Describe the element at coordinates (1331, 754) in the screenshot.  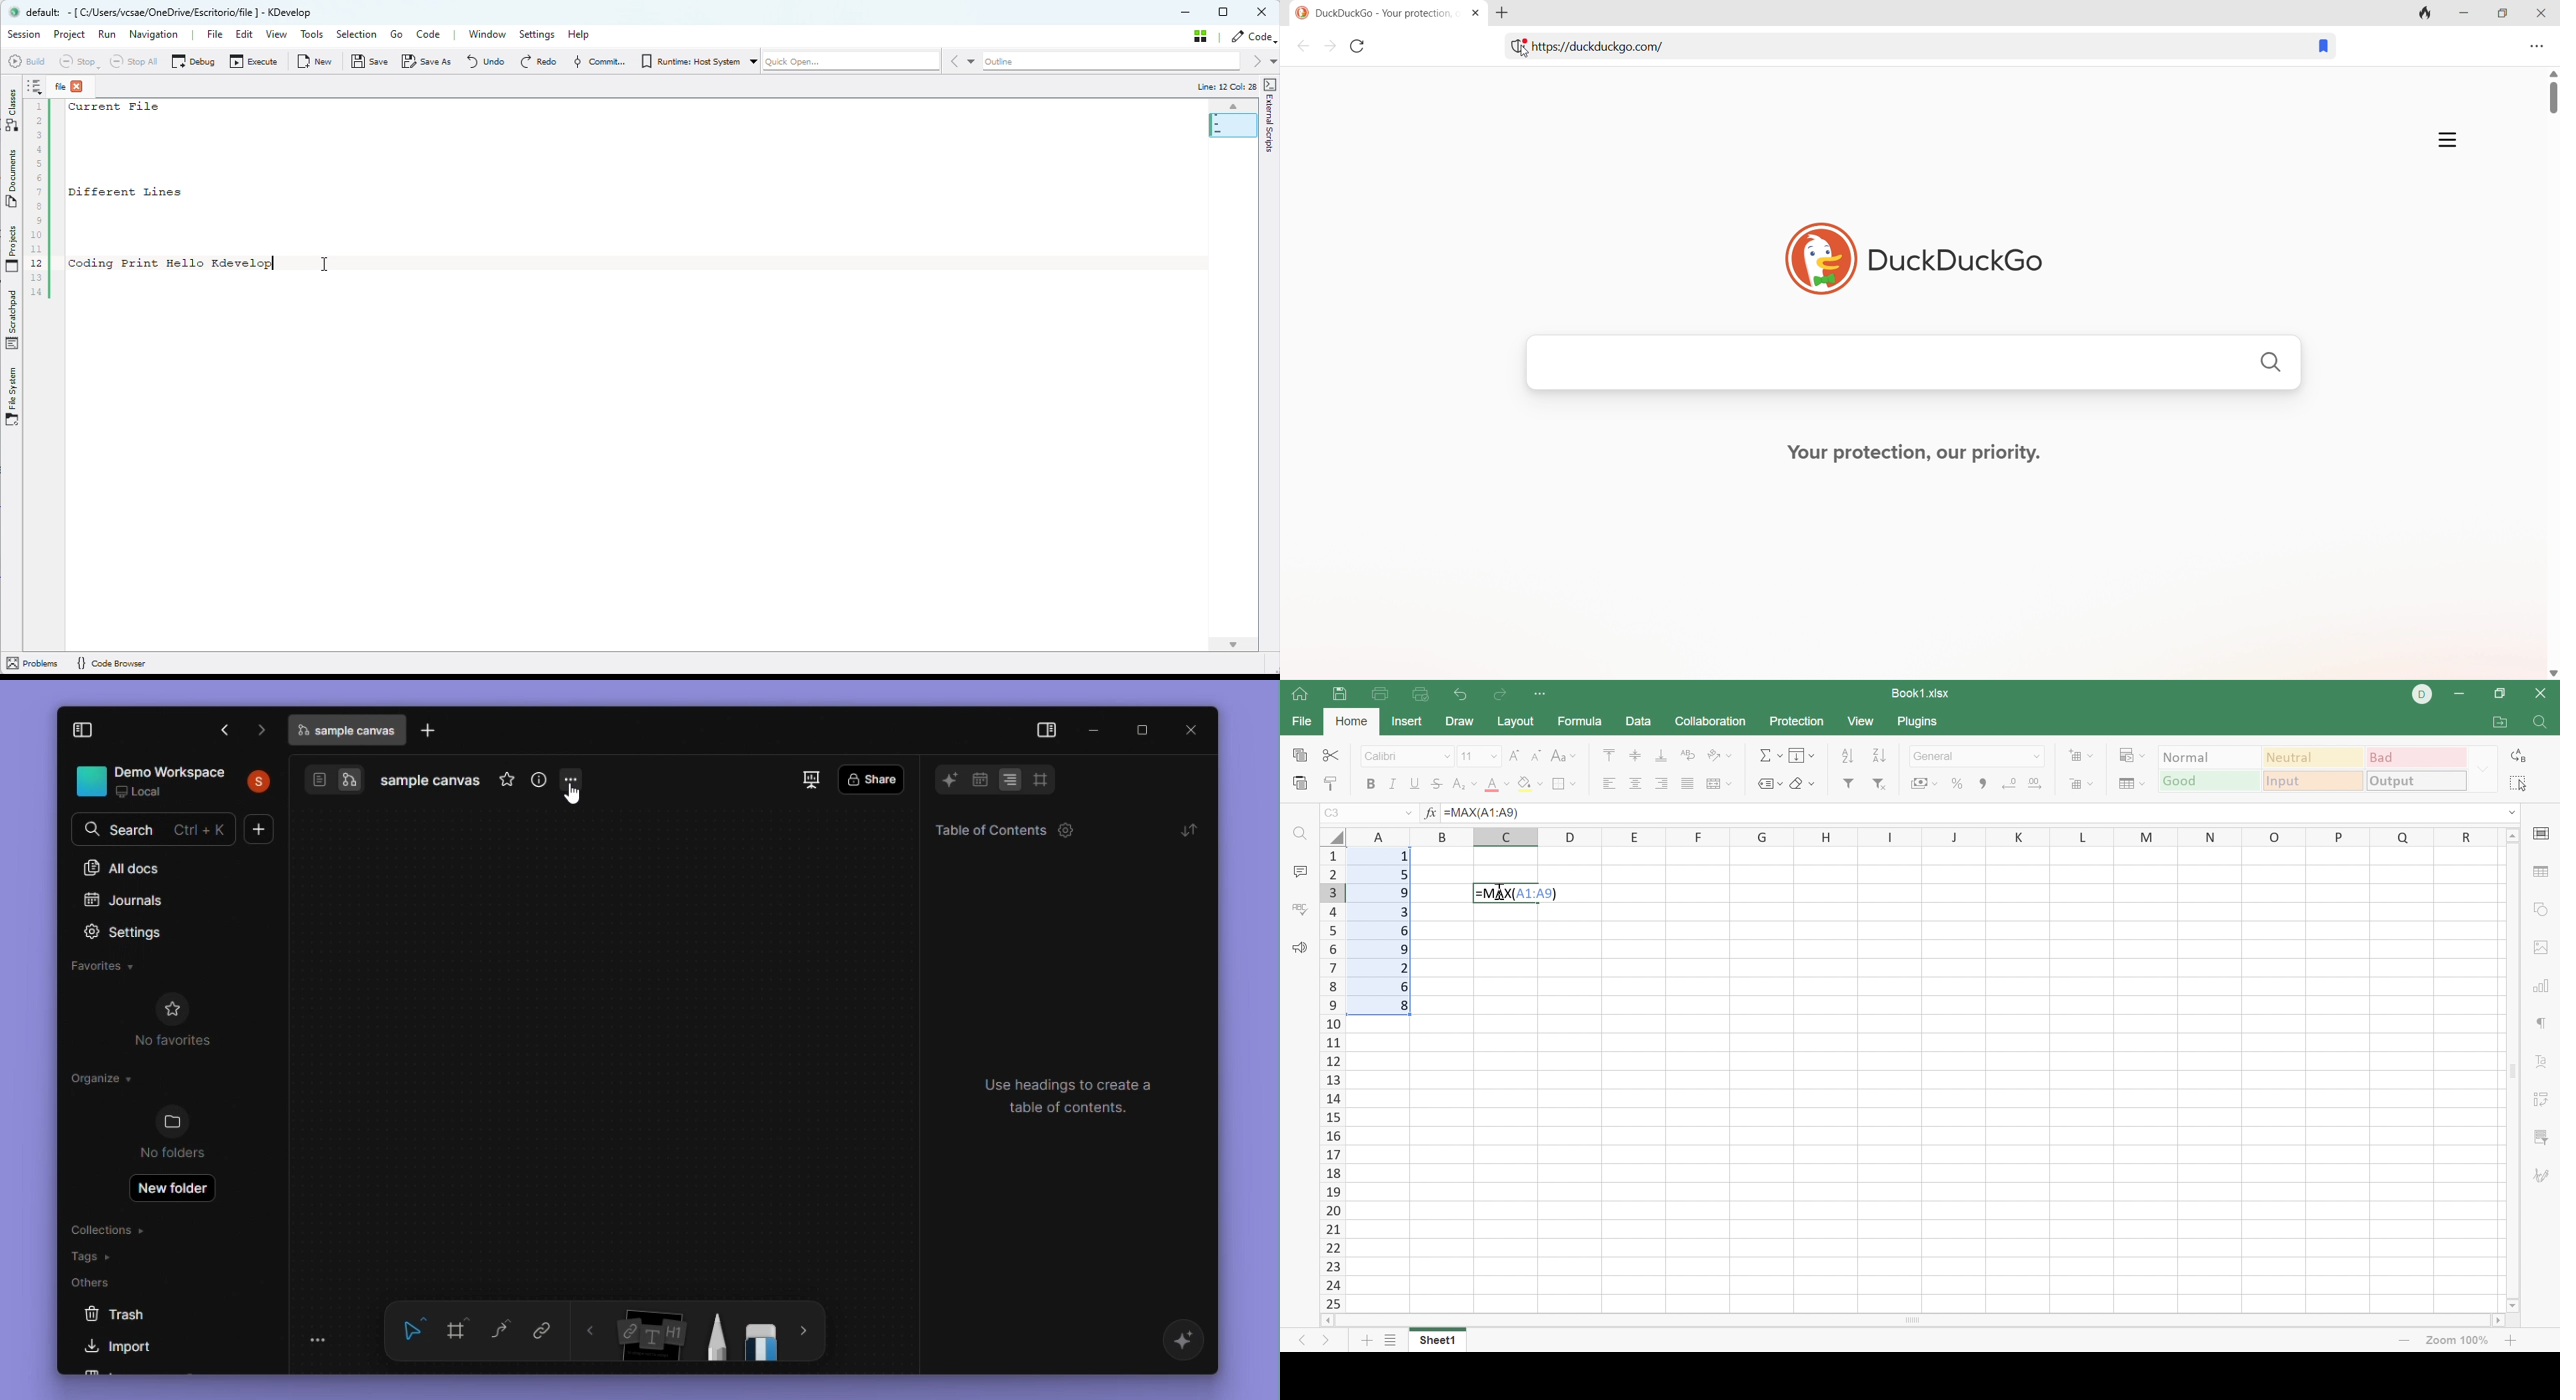
I see `Cut` at that location.